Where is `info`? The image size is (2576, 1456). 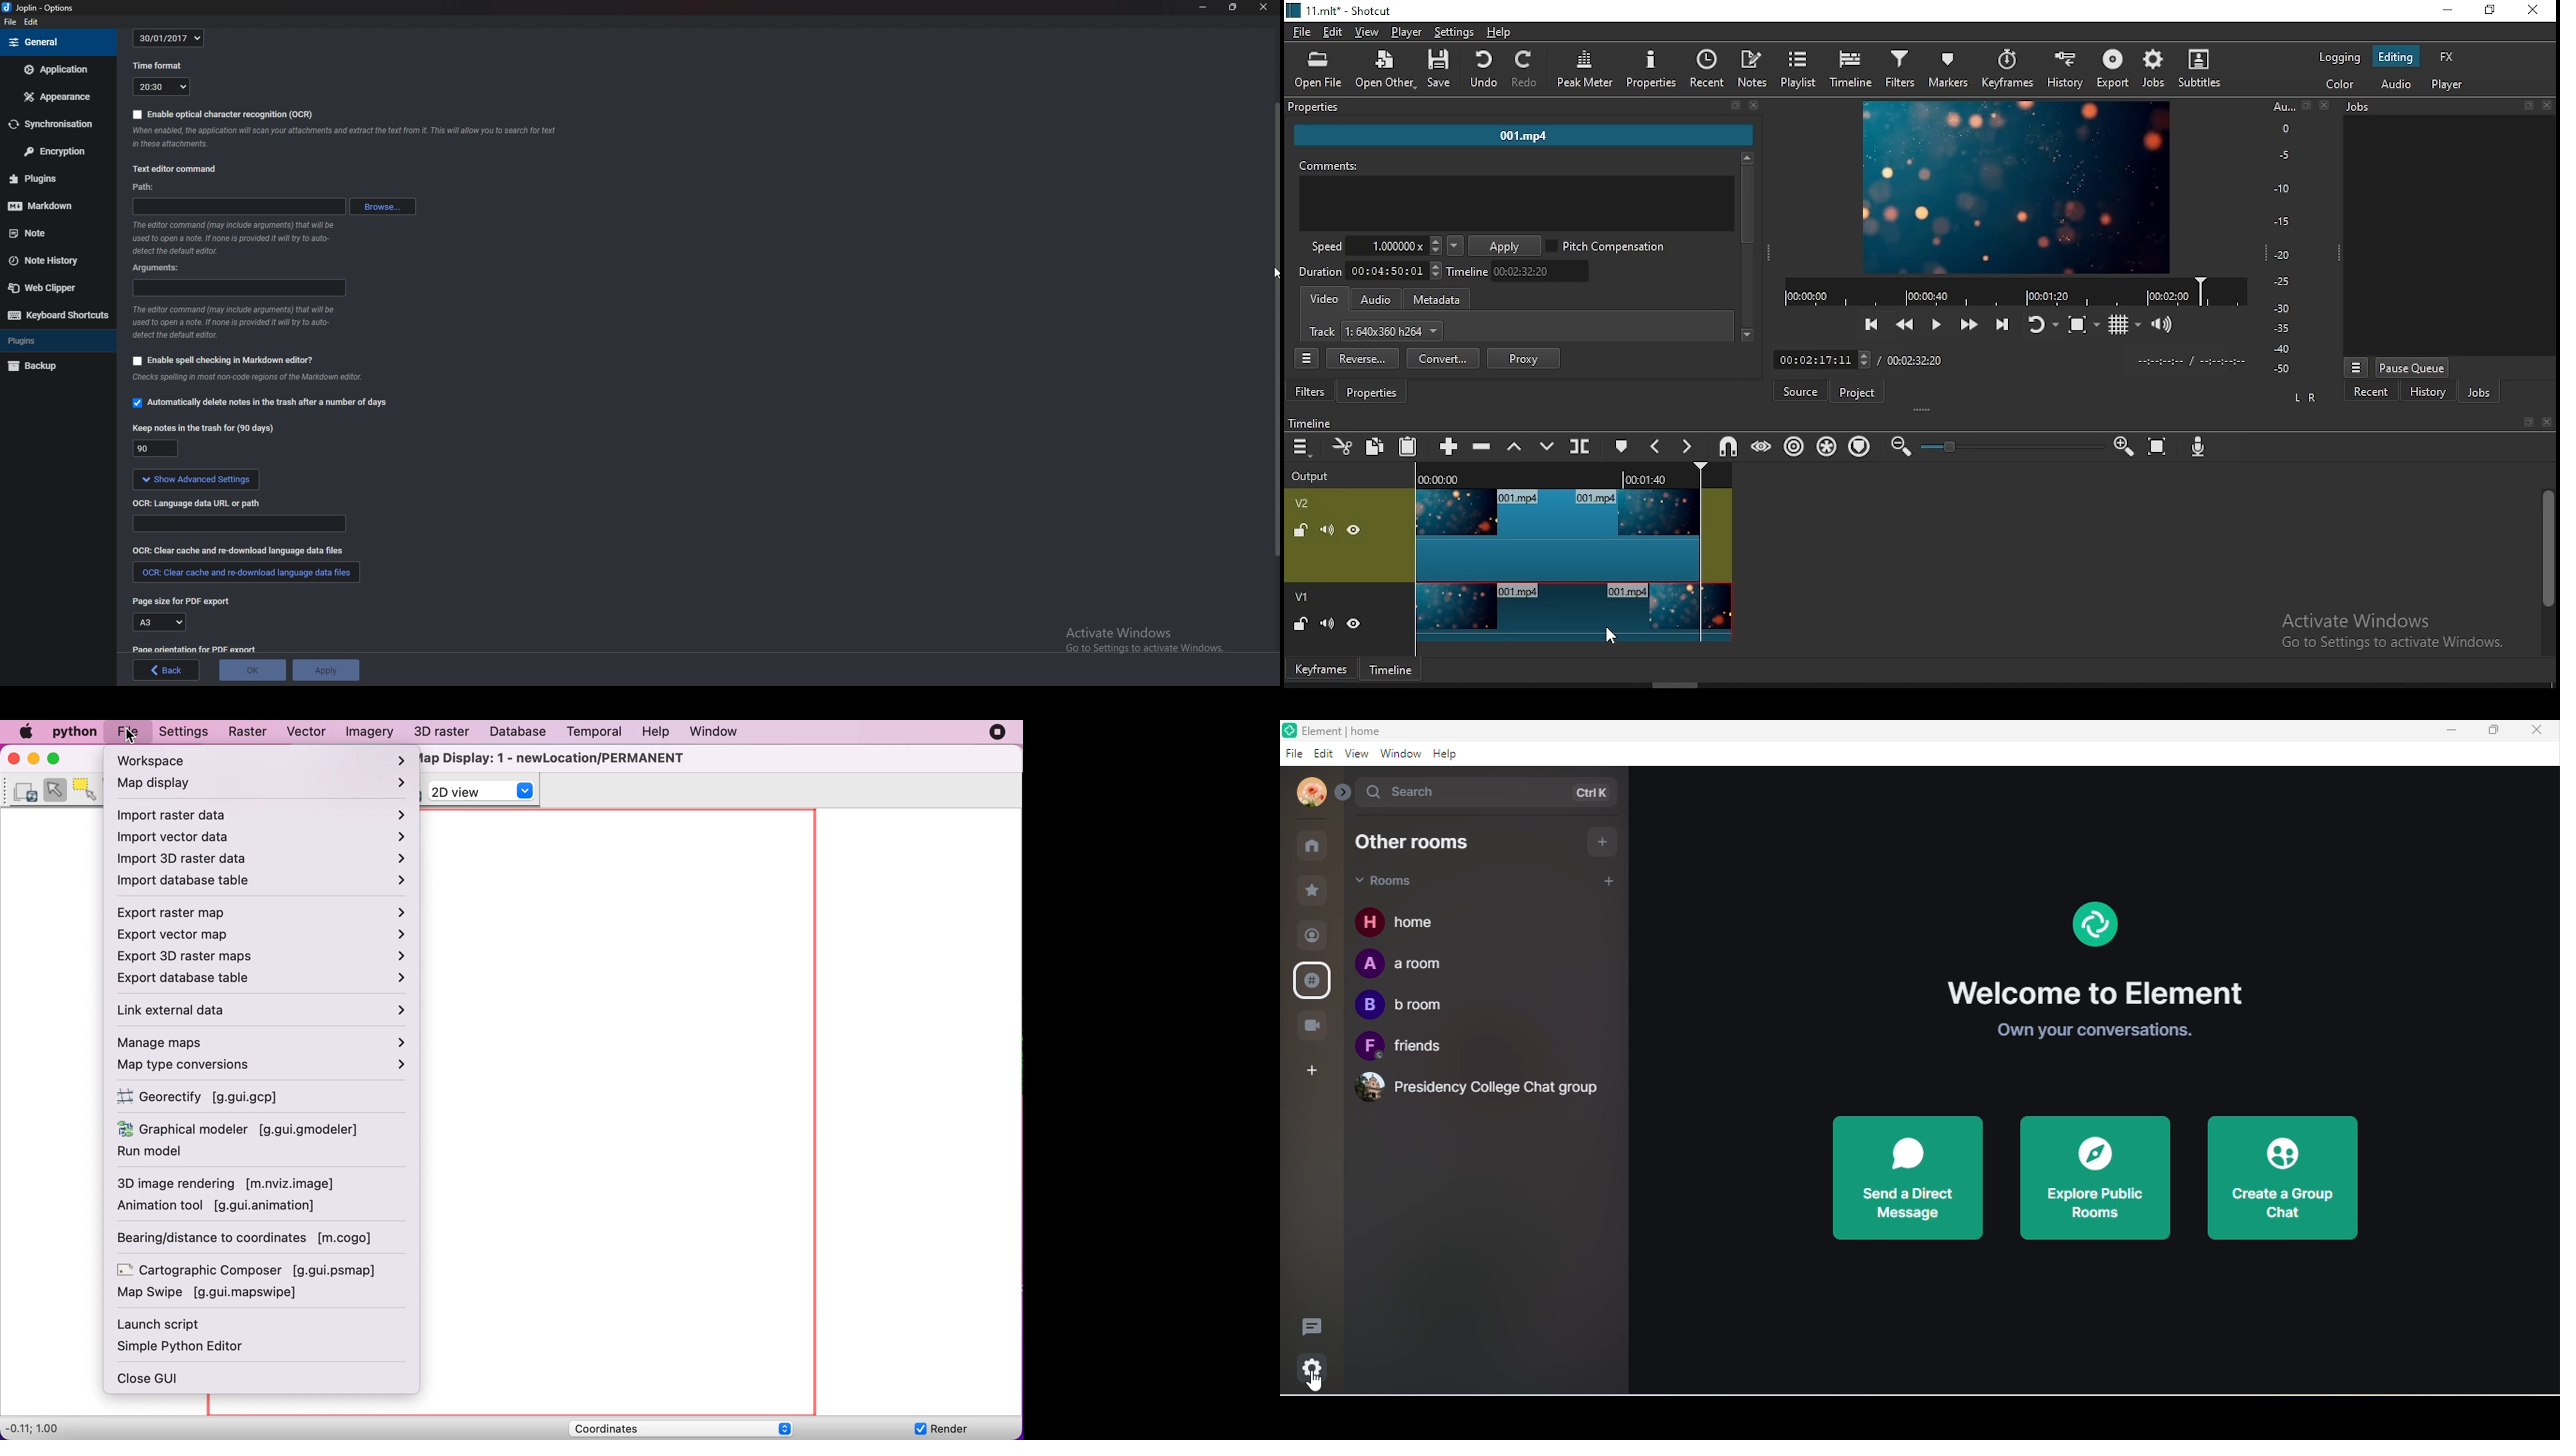
info is located at coordinates (277, 381).